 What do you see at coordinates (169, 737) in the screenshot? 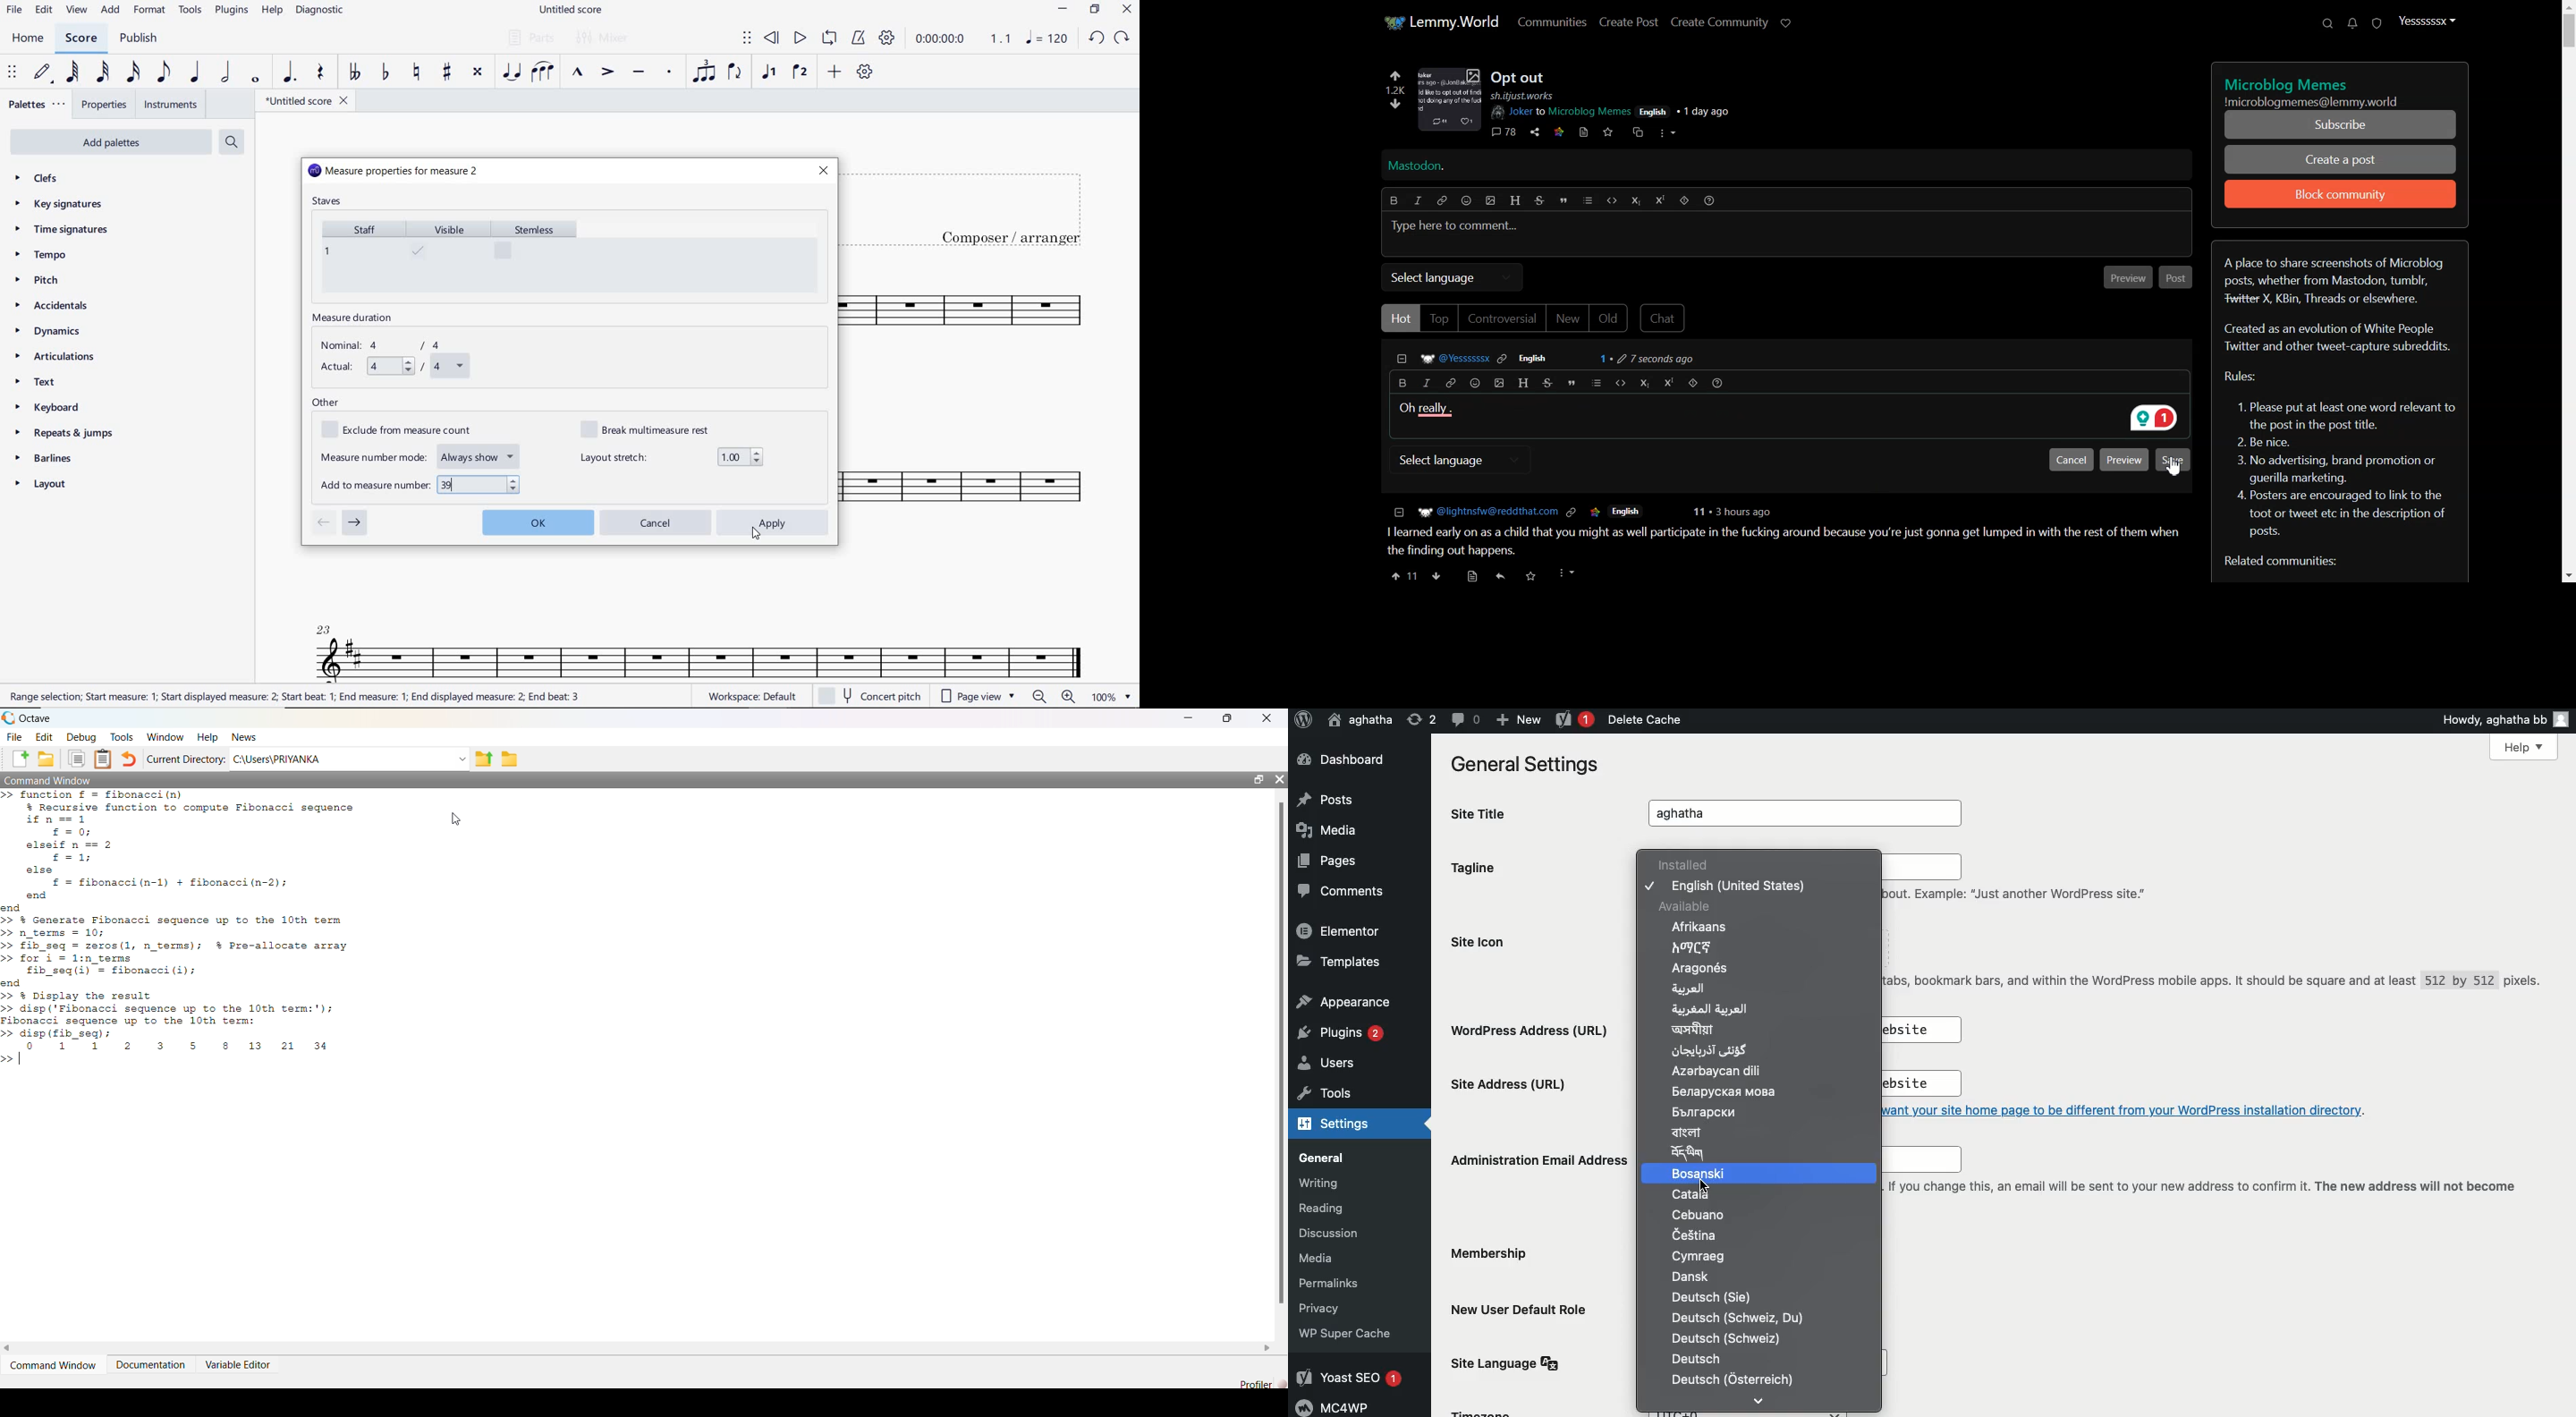
I see `Nindow` at bounding box center [169, 737].